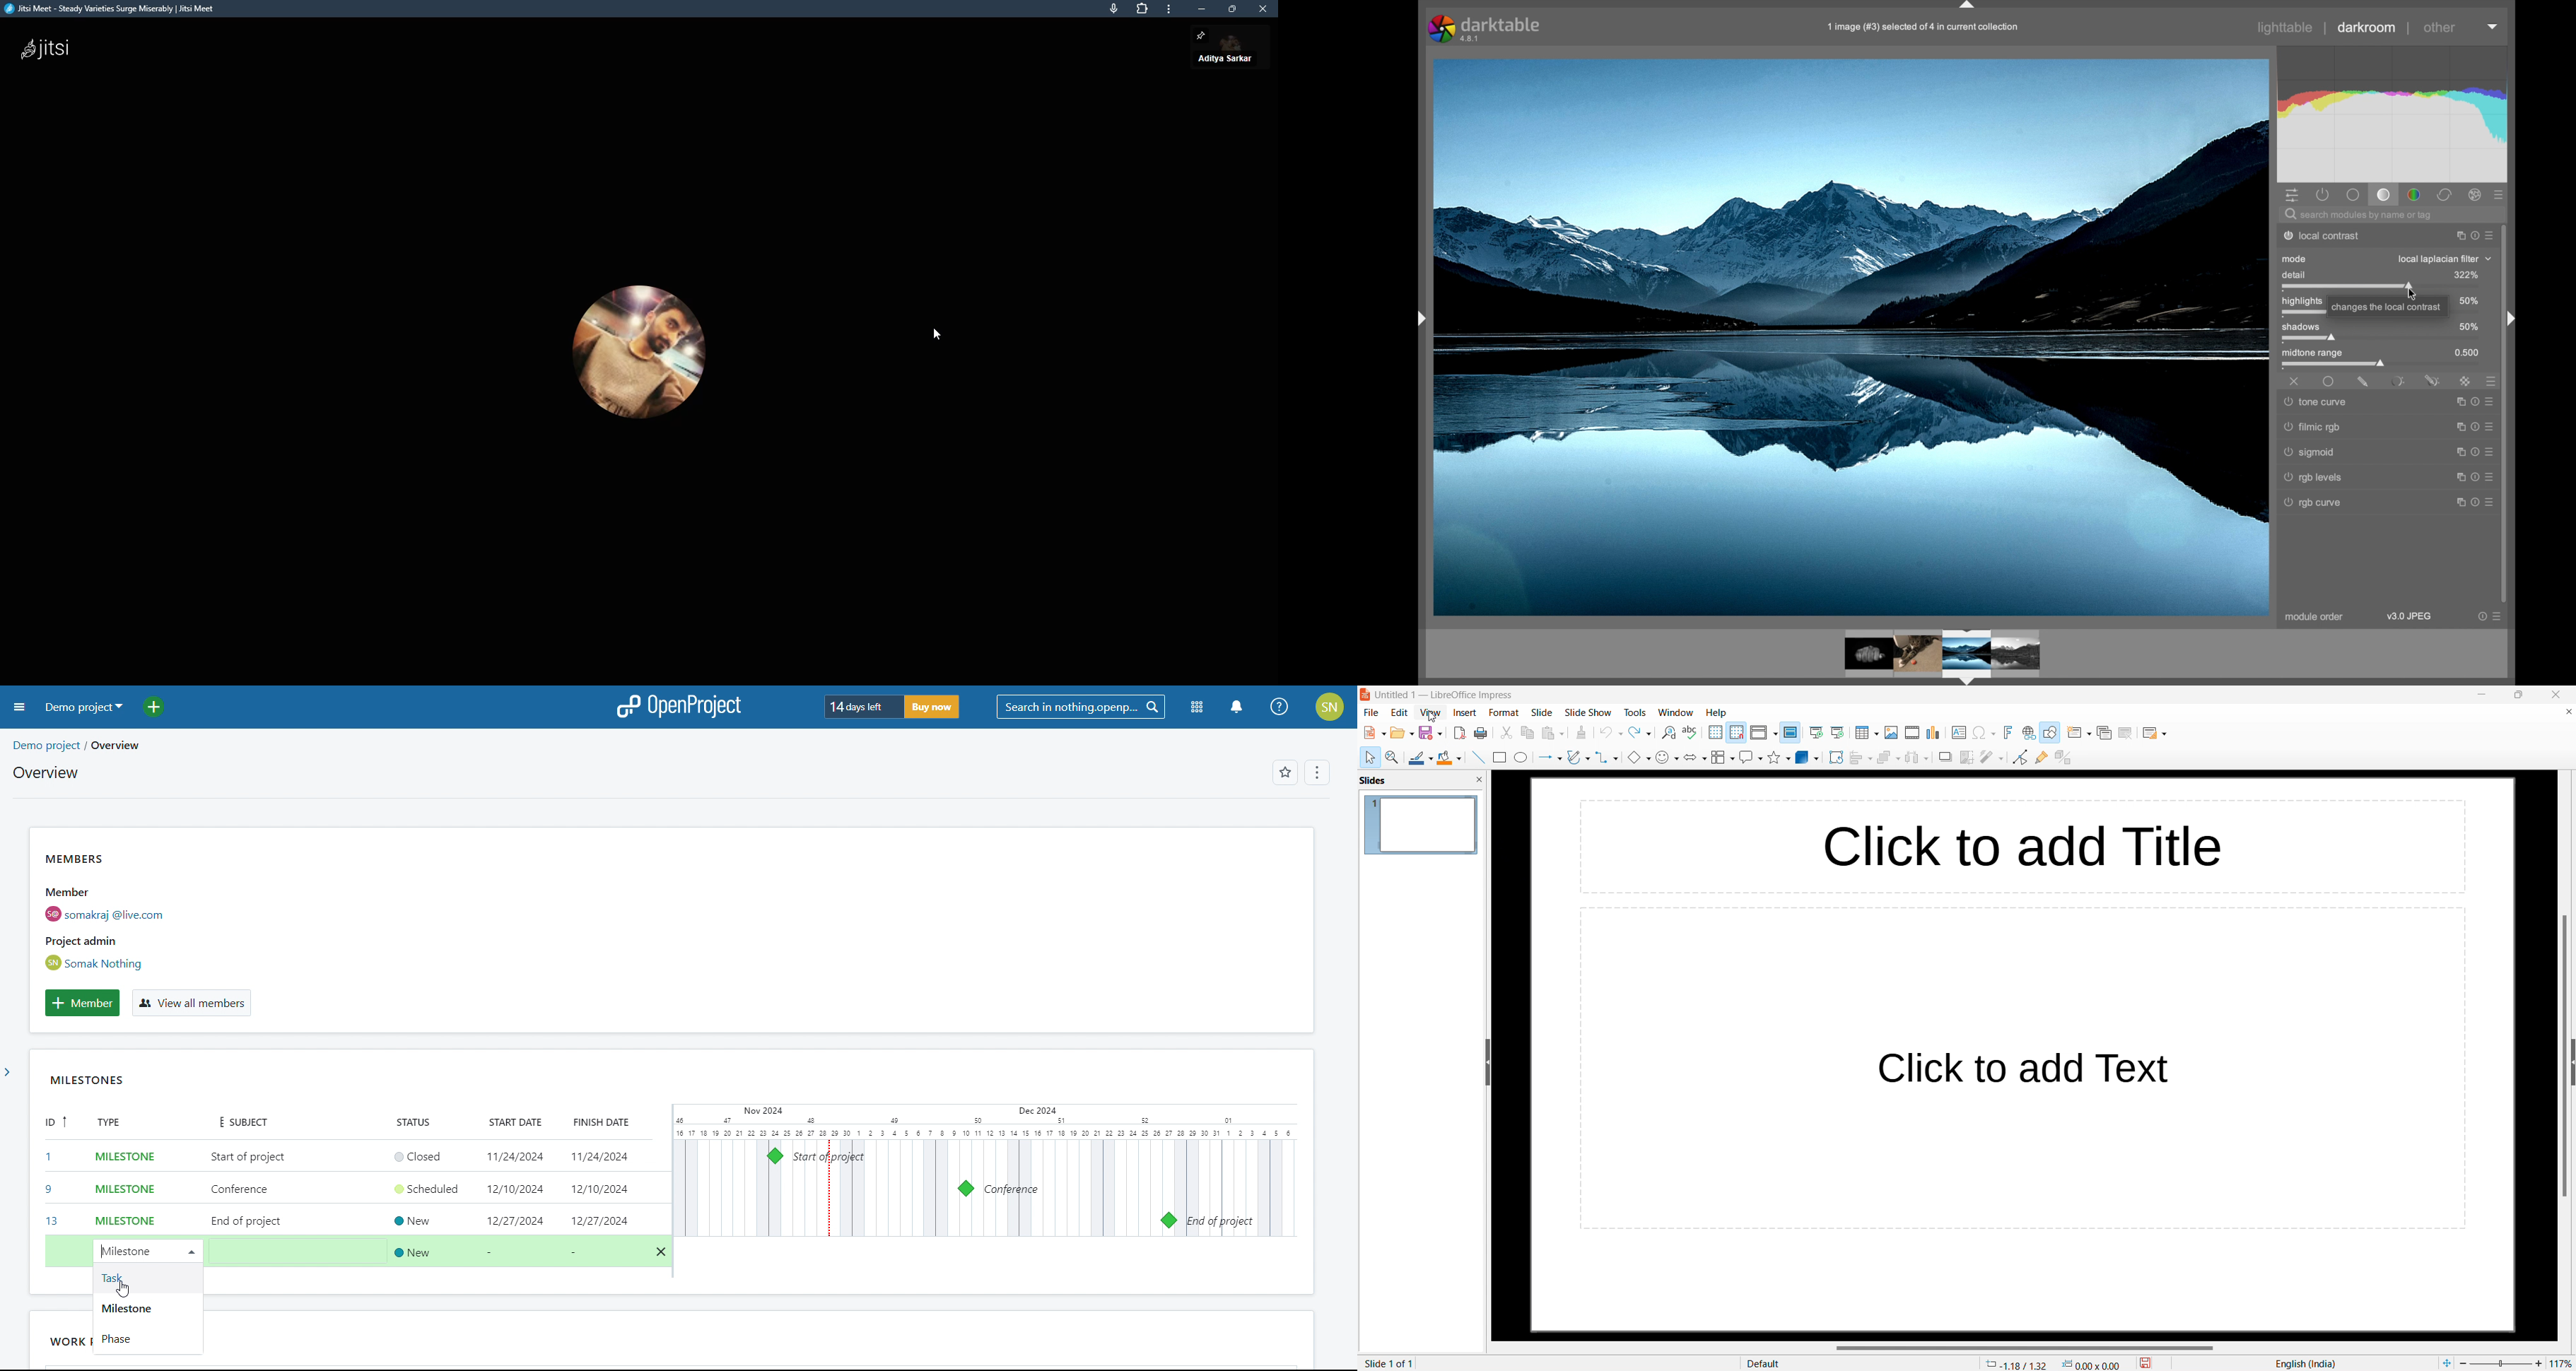 The height and width of the screenshot is (1372, 2576). I want to click on favorites, so click(1284, 774).